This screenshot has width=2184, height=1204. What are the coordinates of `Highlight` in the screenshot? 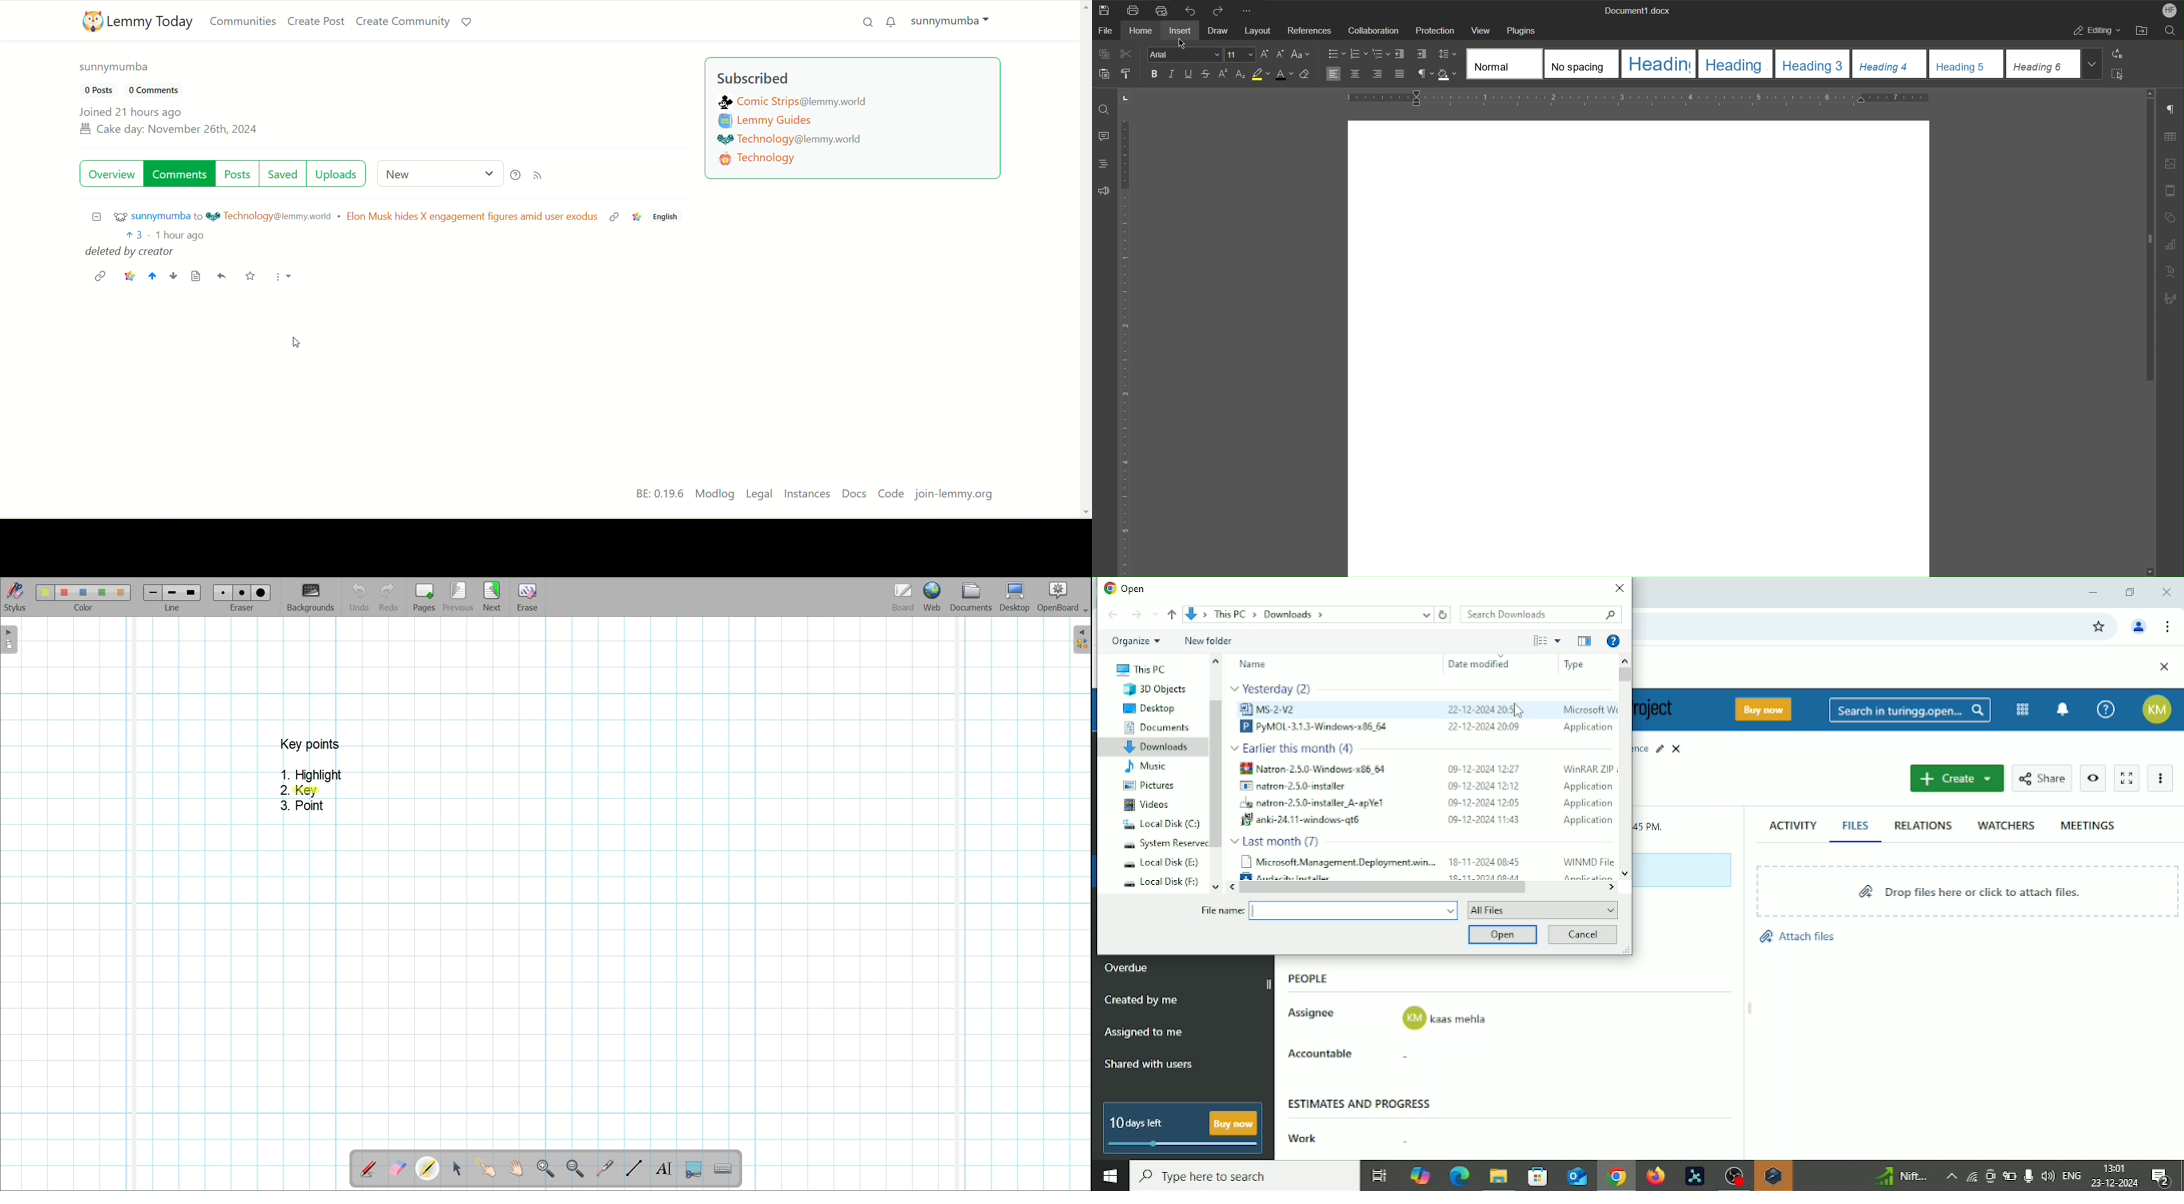 It's located at (1262, 74).